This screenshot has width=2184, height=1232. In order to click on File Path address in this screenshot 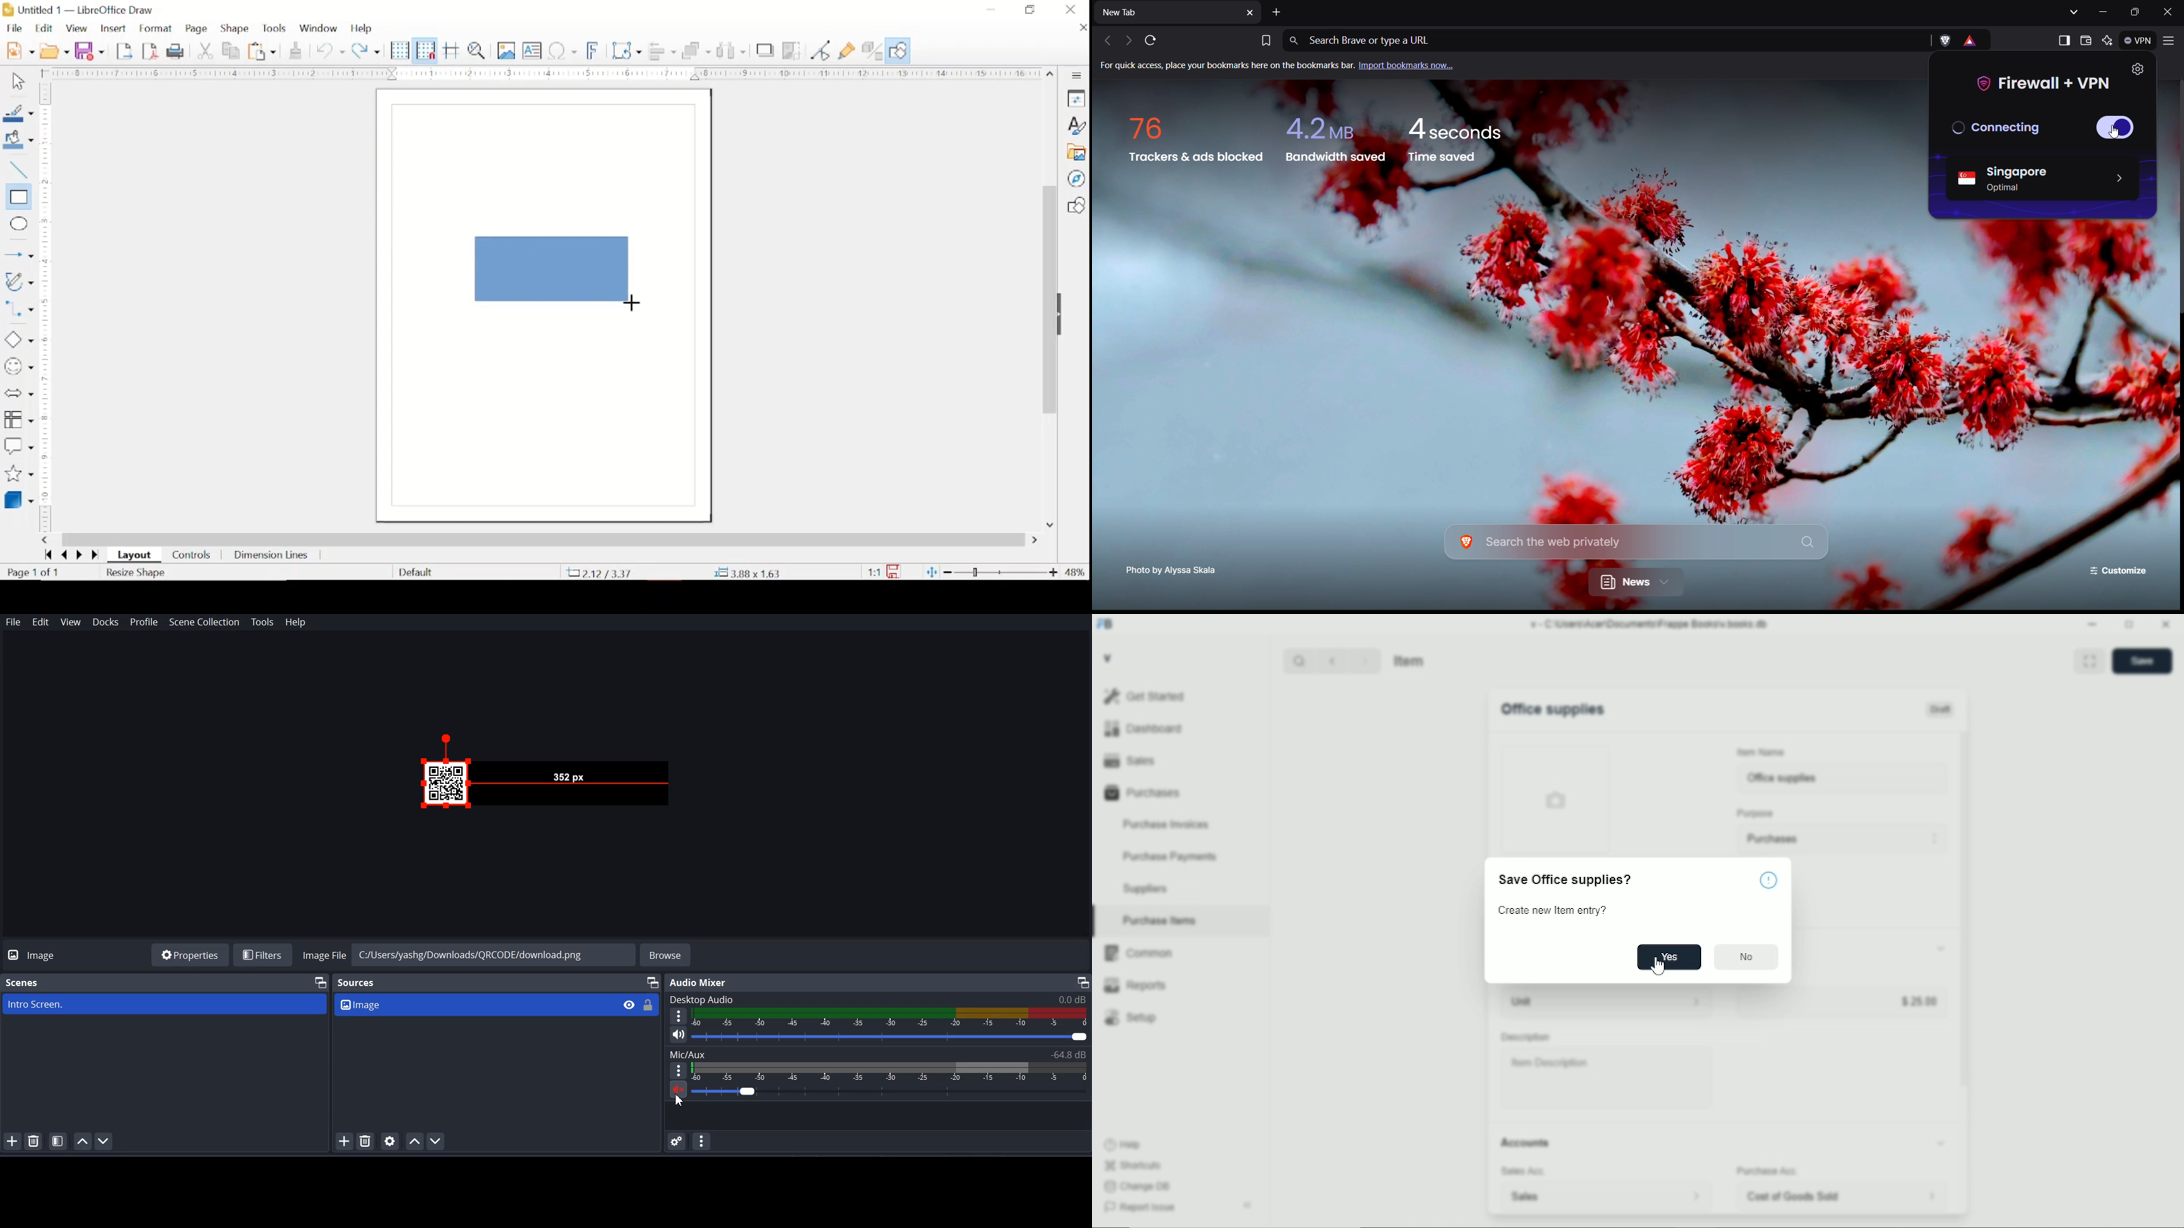, I will do `click(468, 954)`.